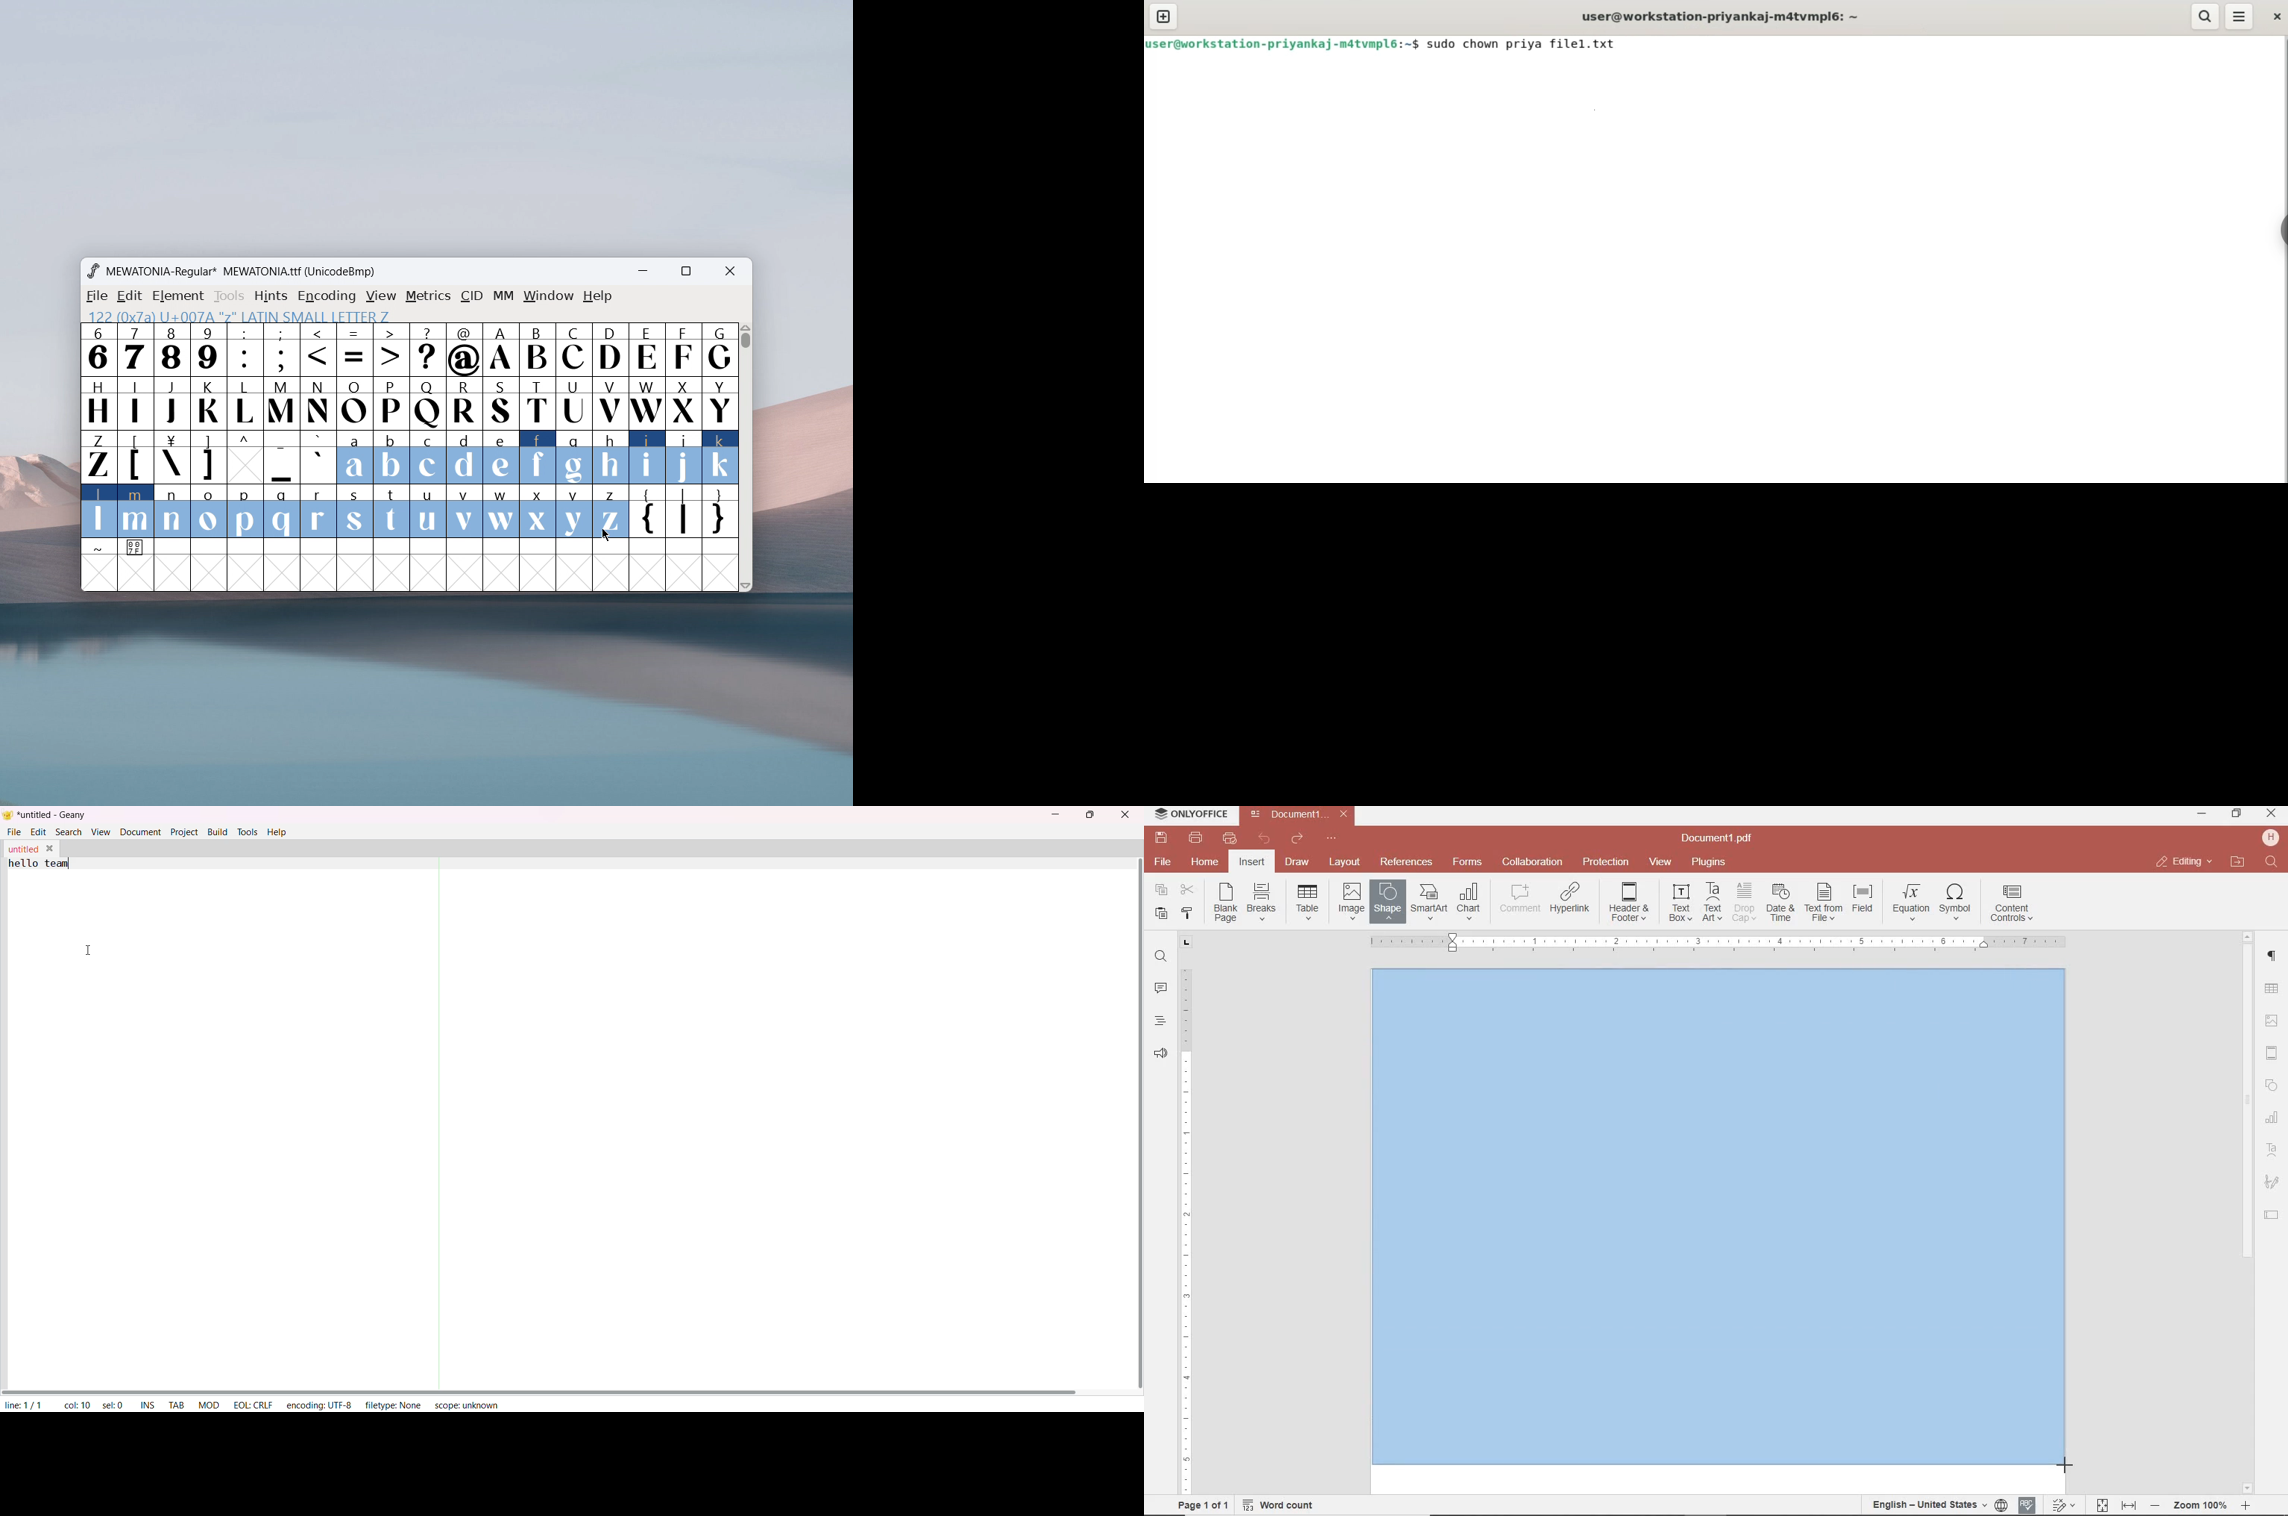 The image size is (2296, 1540). What do you see at coordinates (2281, 229) in the screenshot?
I see `sidebar` at bounding box center [2281, 229].